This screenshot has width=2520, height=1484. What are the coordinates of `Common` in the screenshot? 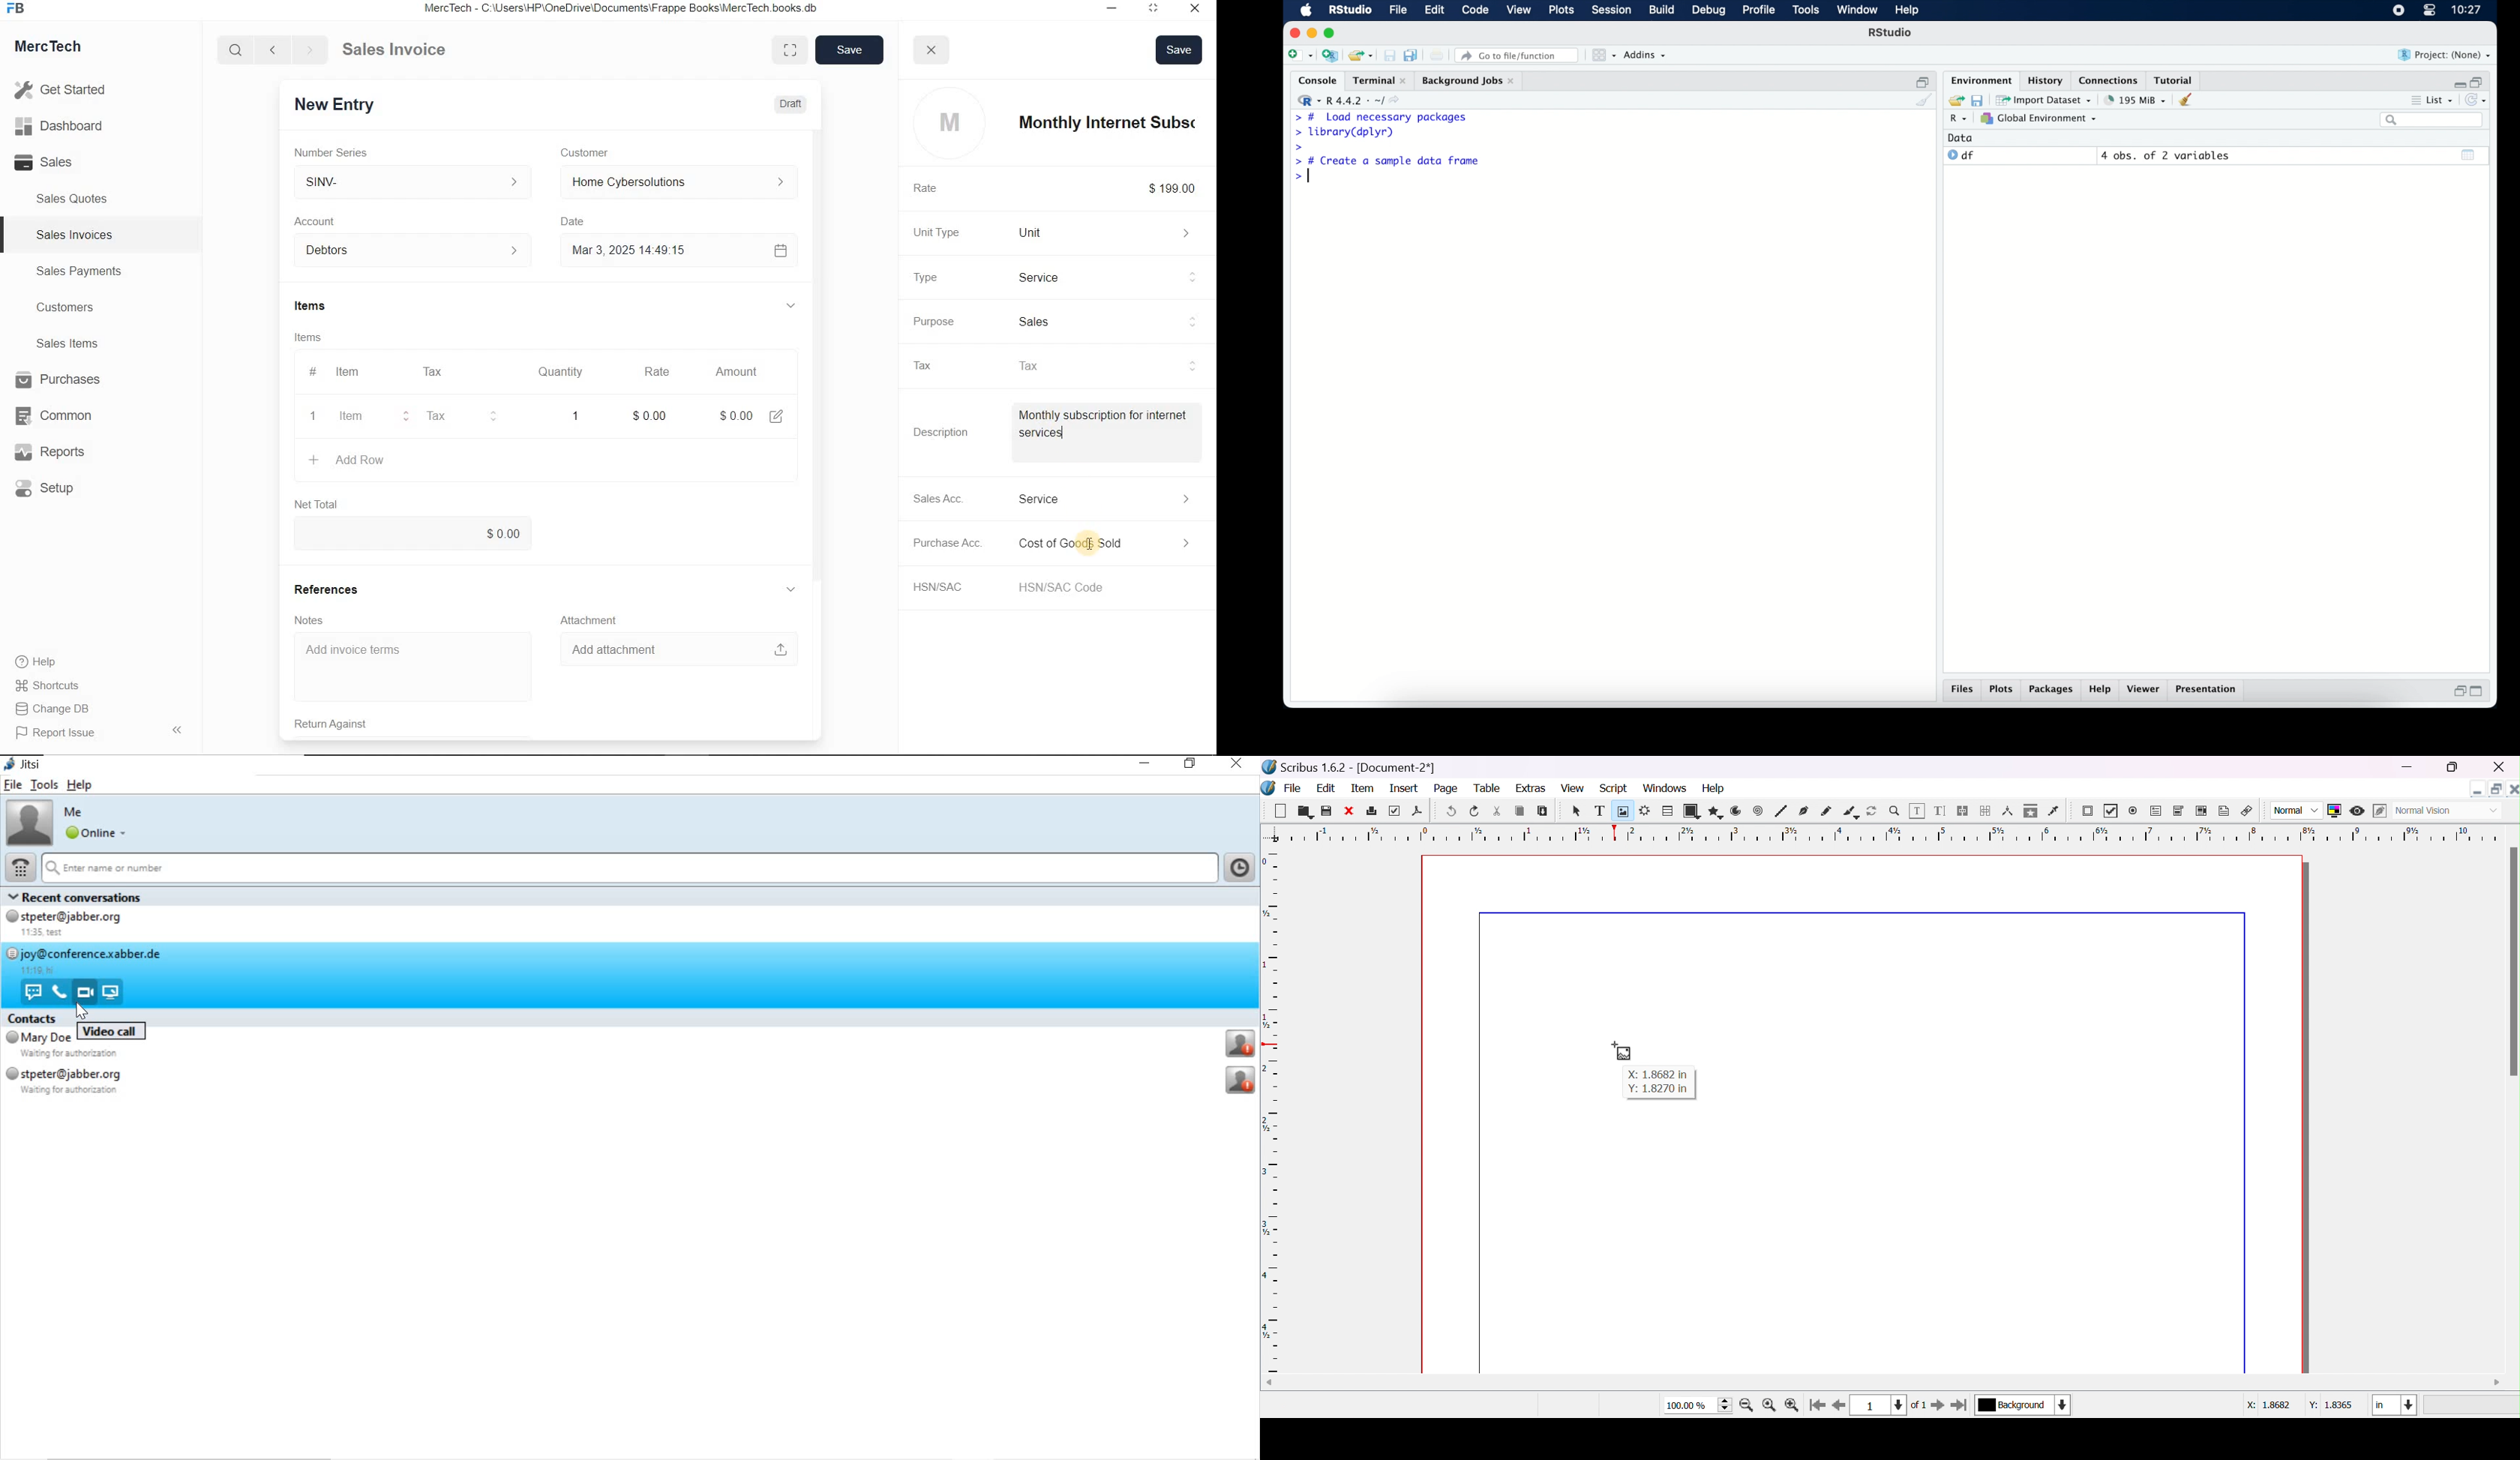 It's located at (60, 415).